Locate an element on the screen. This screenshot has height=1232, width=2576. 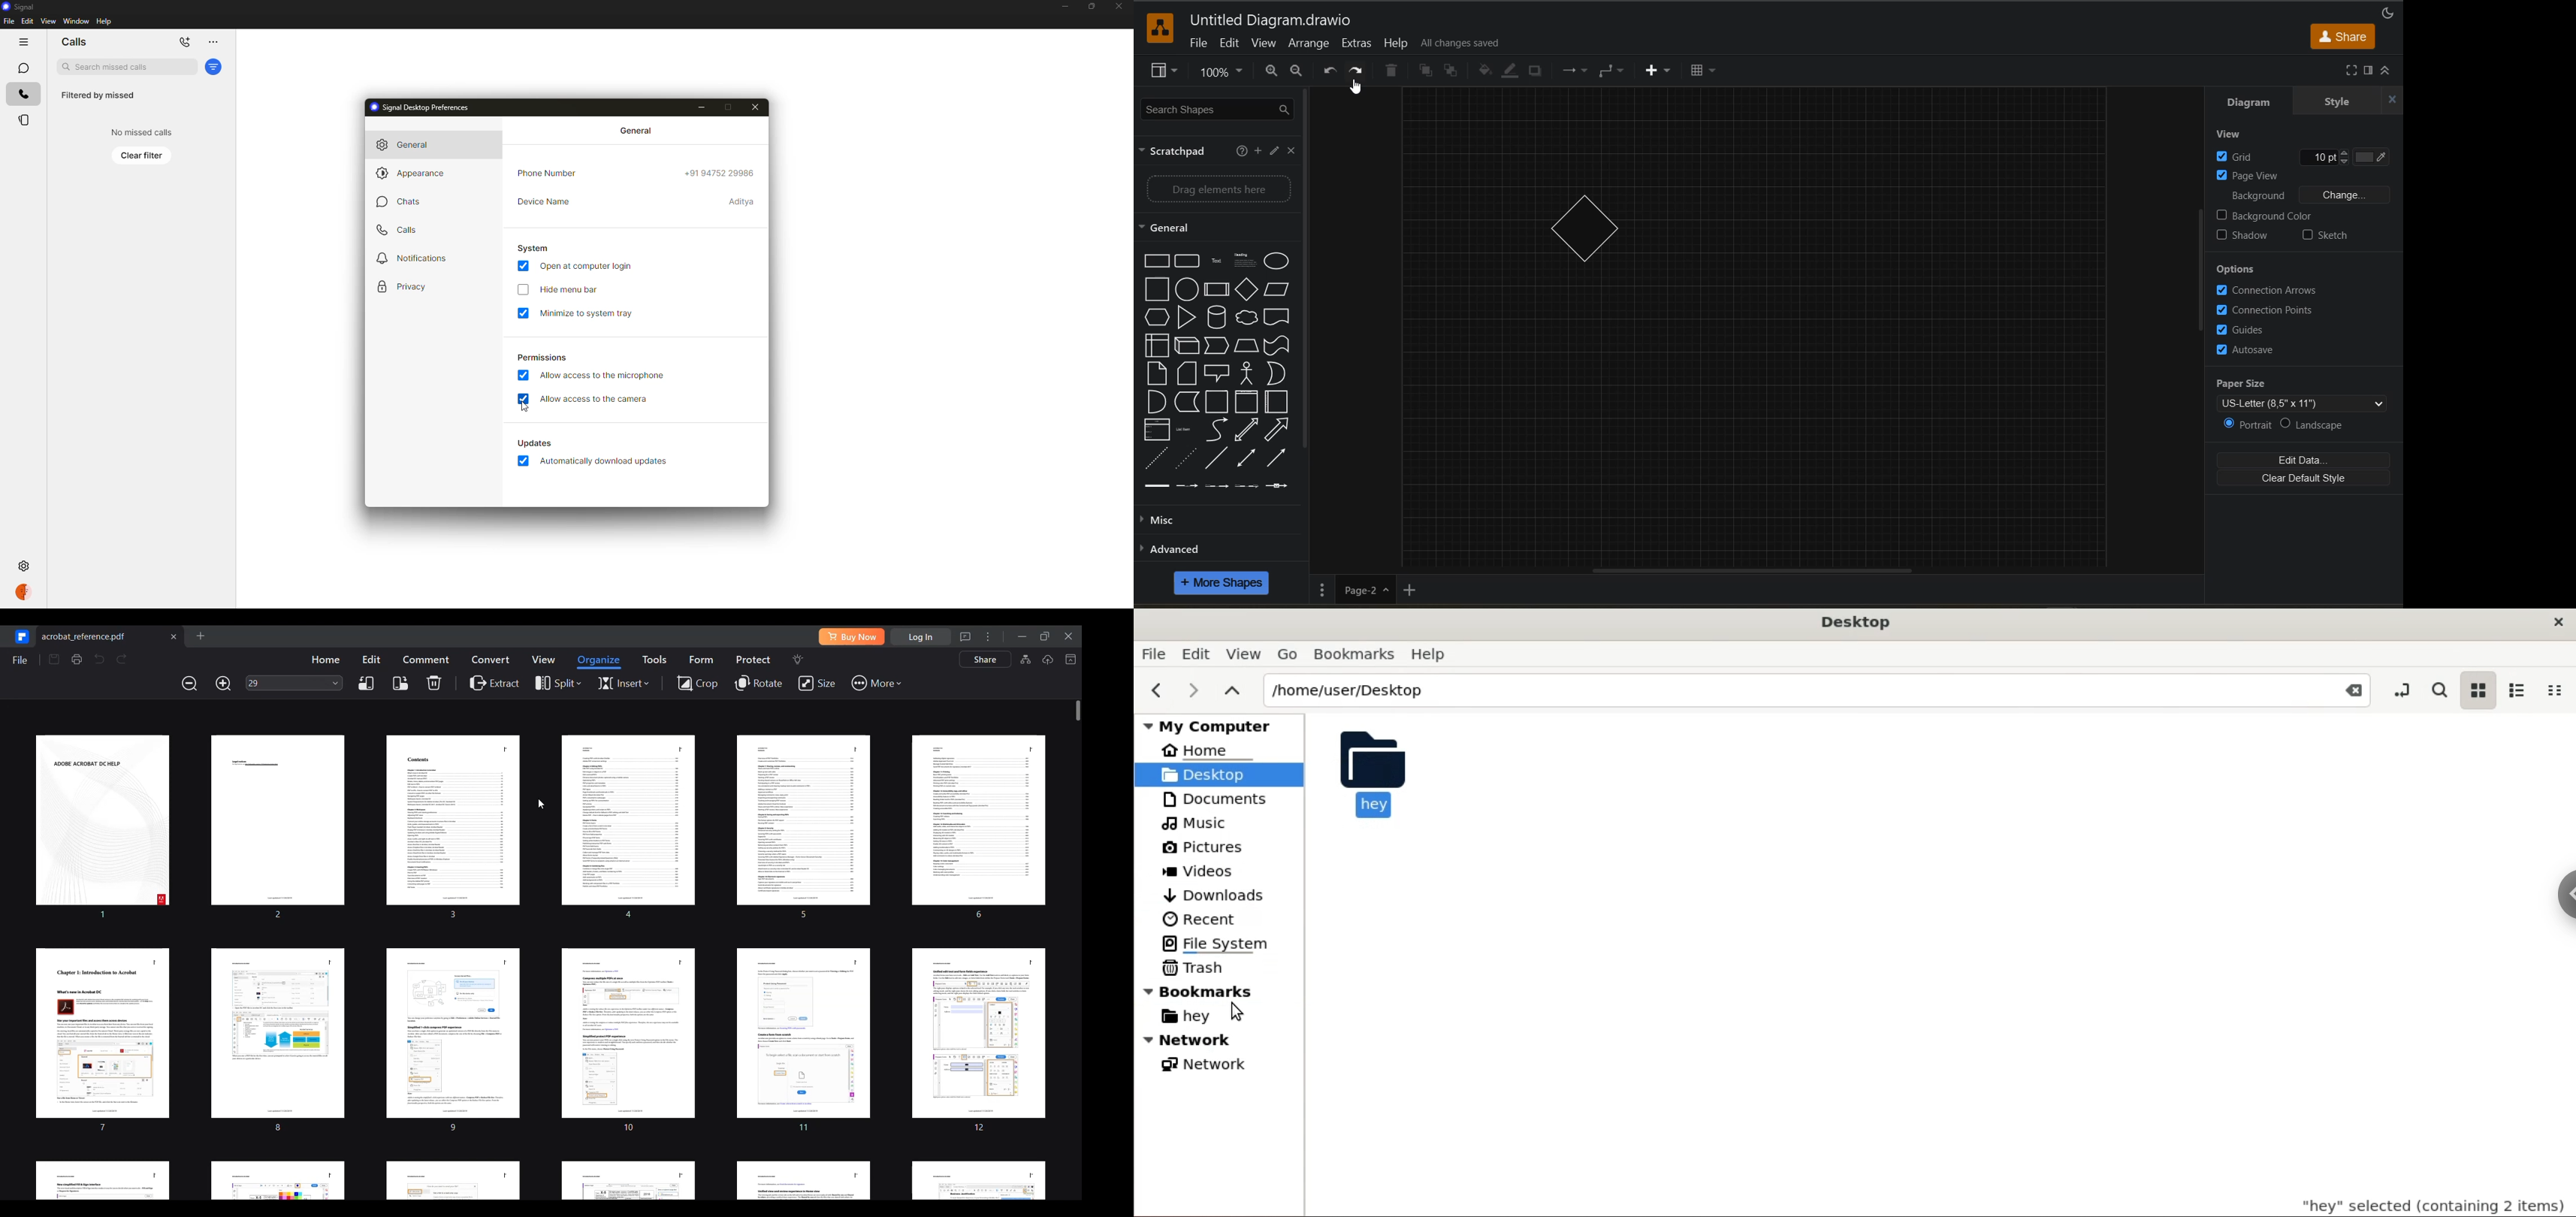
enabled is located at coordinates (523, 460).